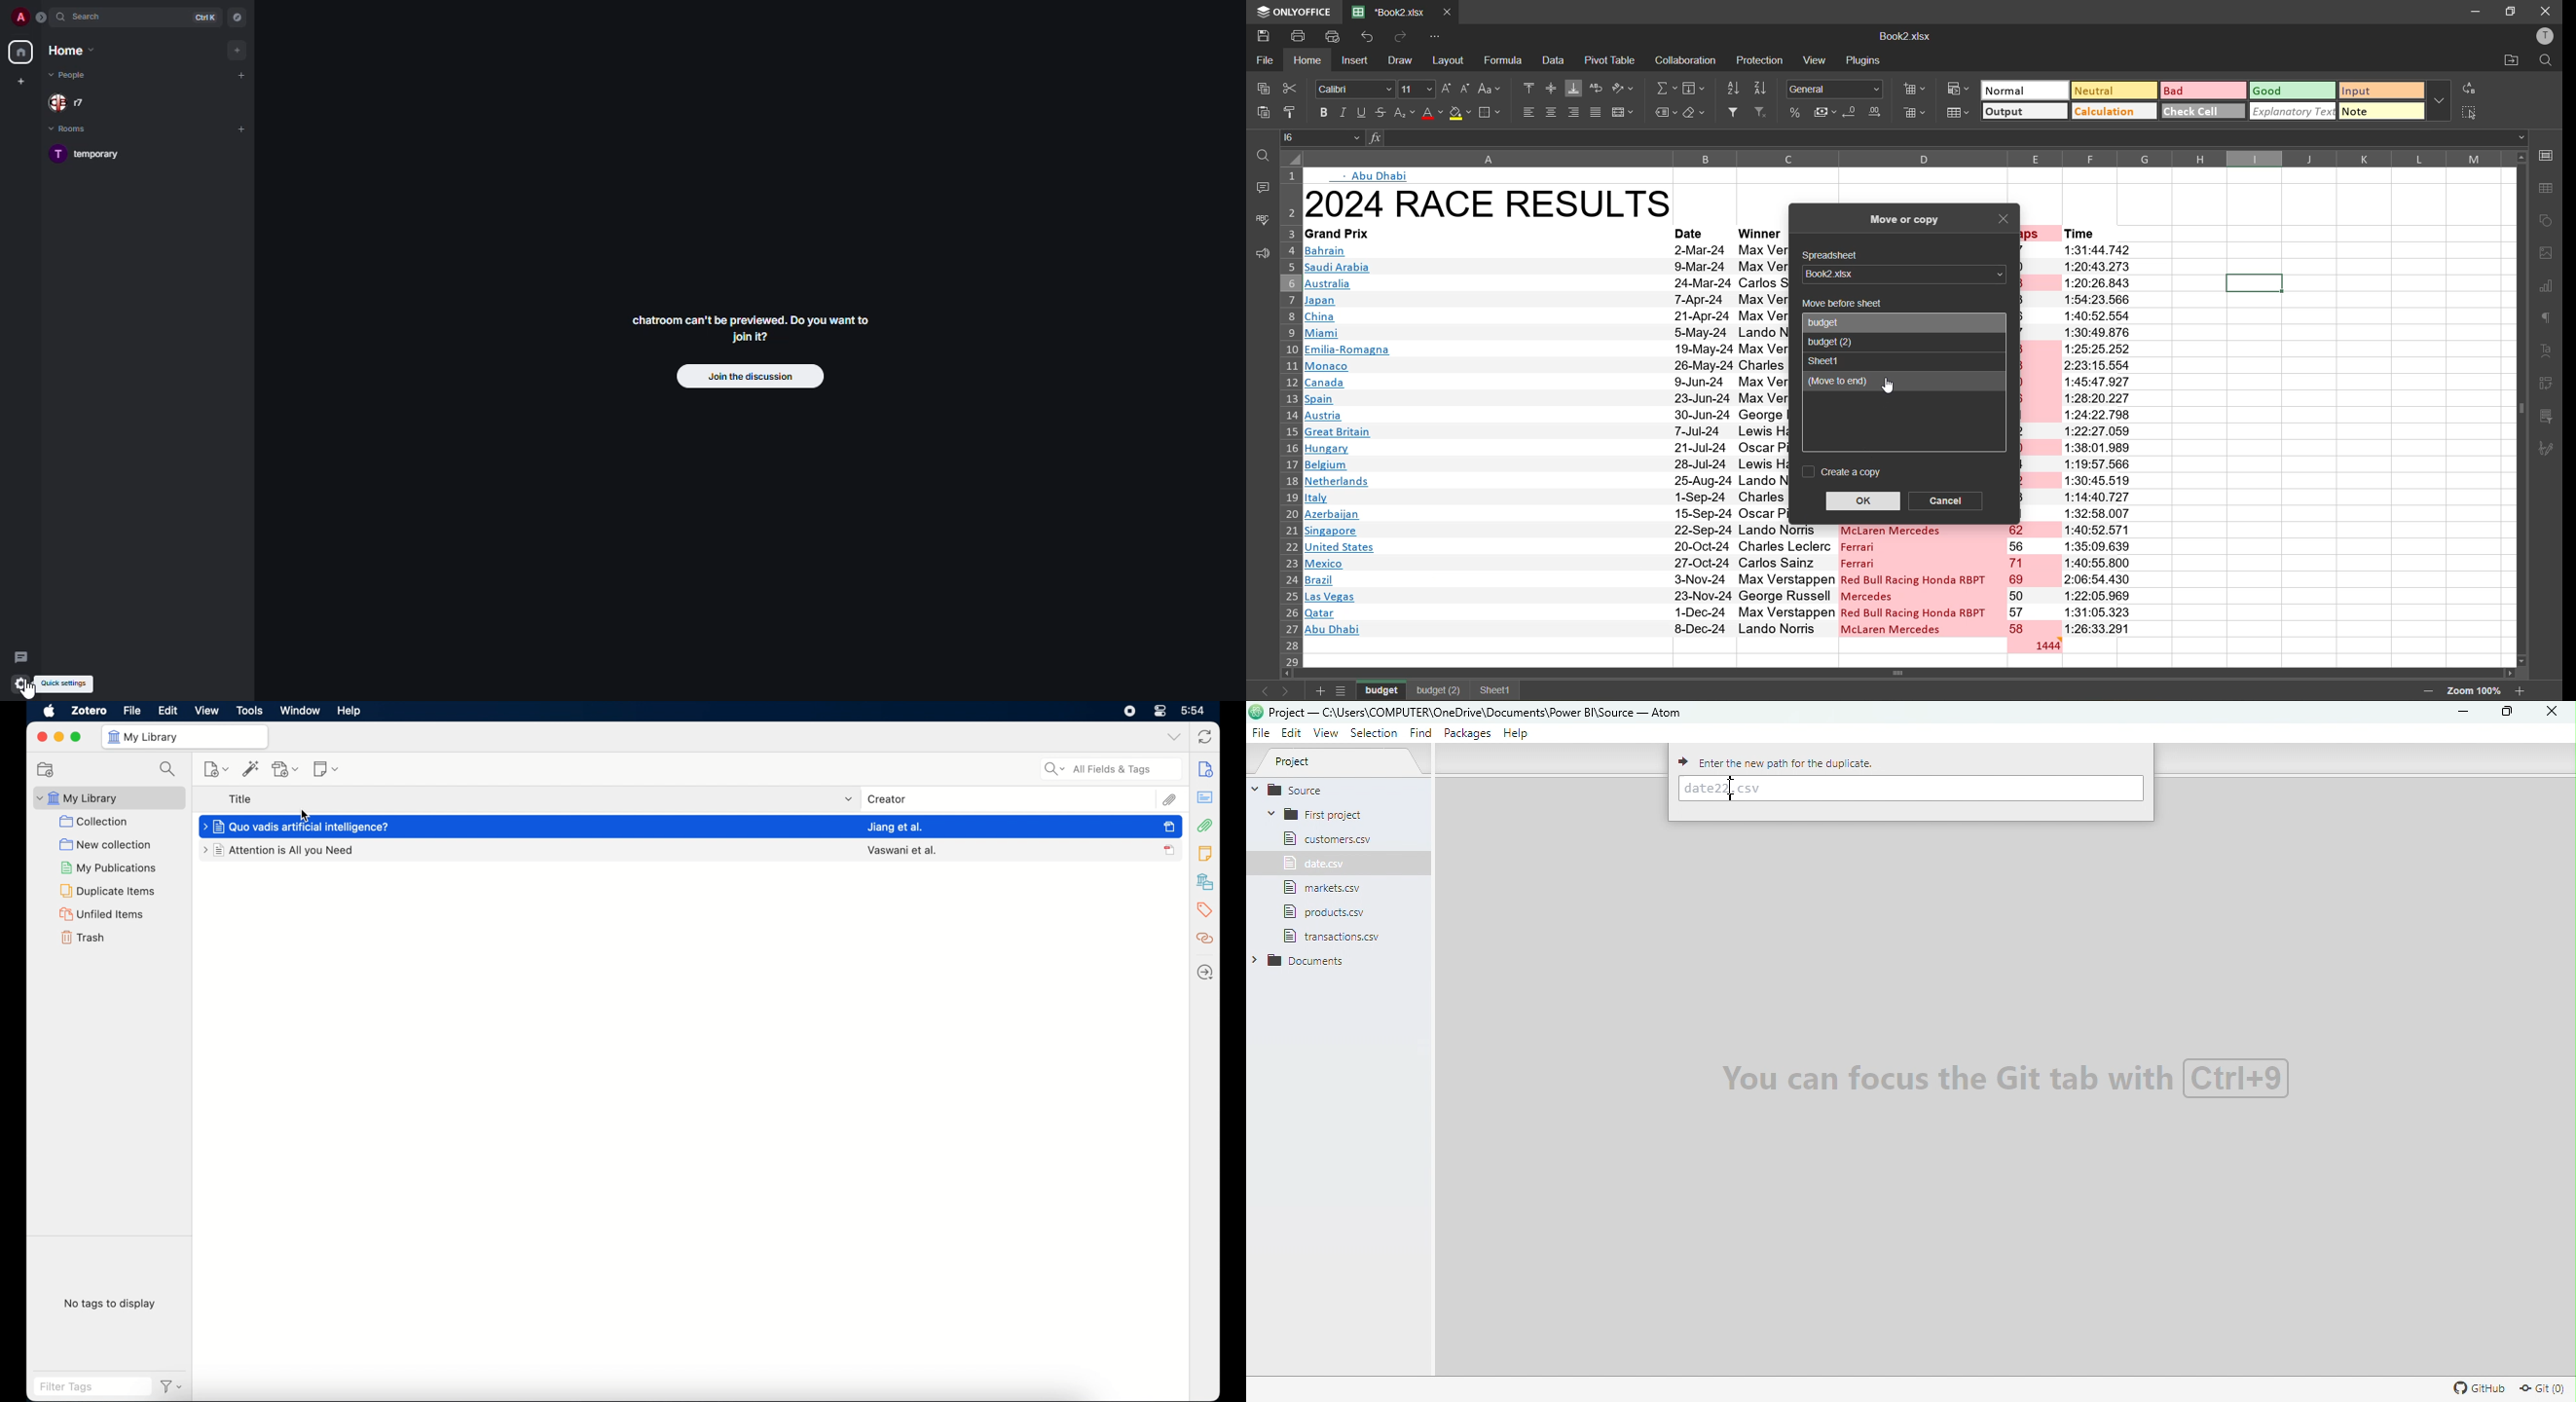 This screenshot has width=2576, height=1428. What do you see at coordinates (45, 770) in the screenshot?
I see `new collection` at bounding box center [45, 770].